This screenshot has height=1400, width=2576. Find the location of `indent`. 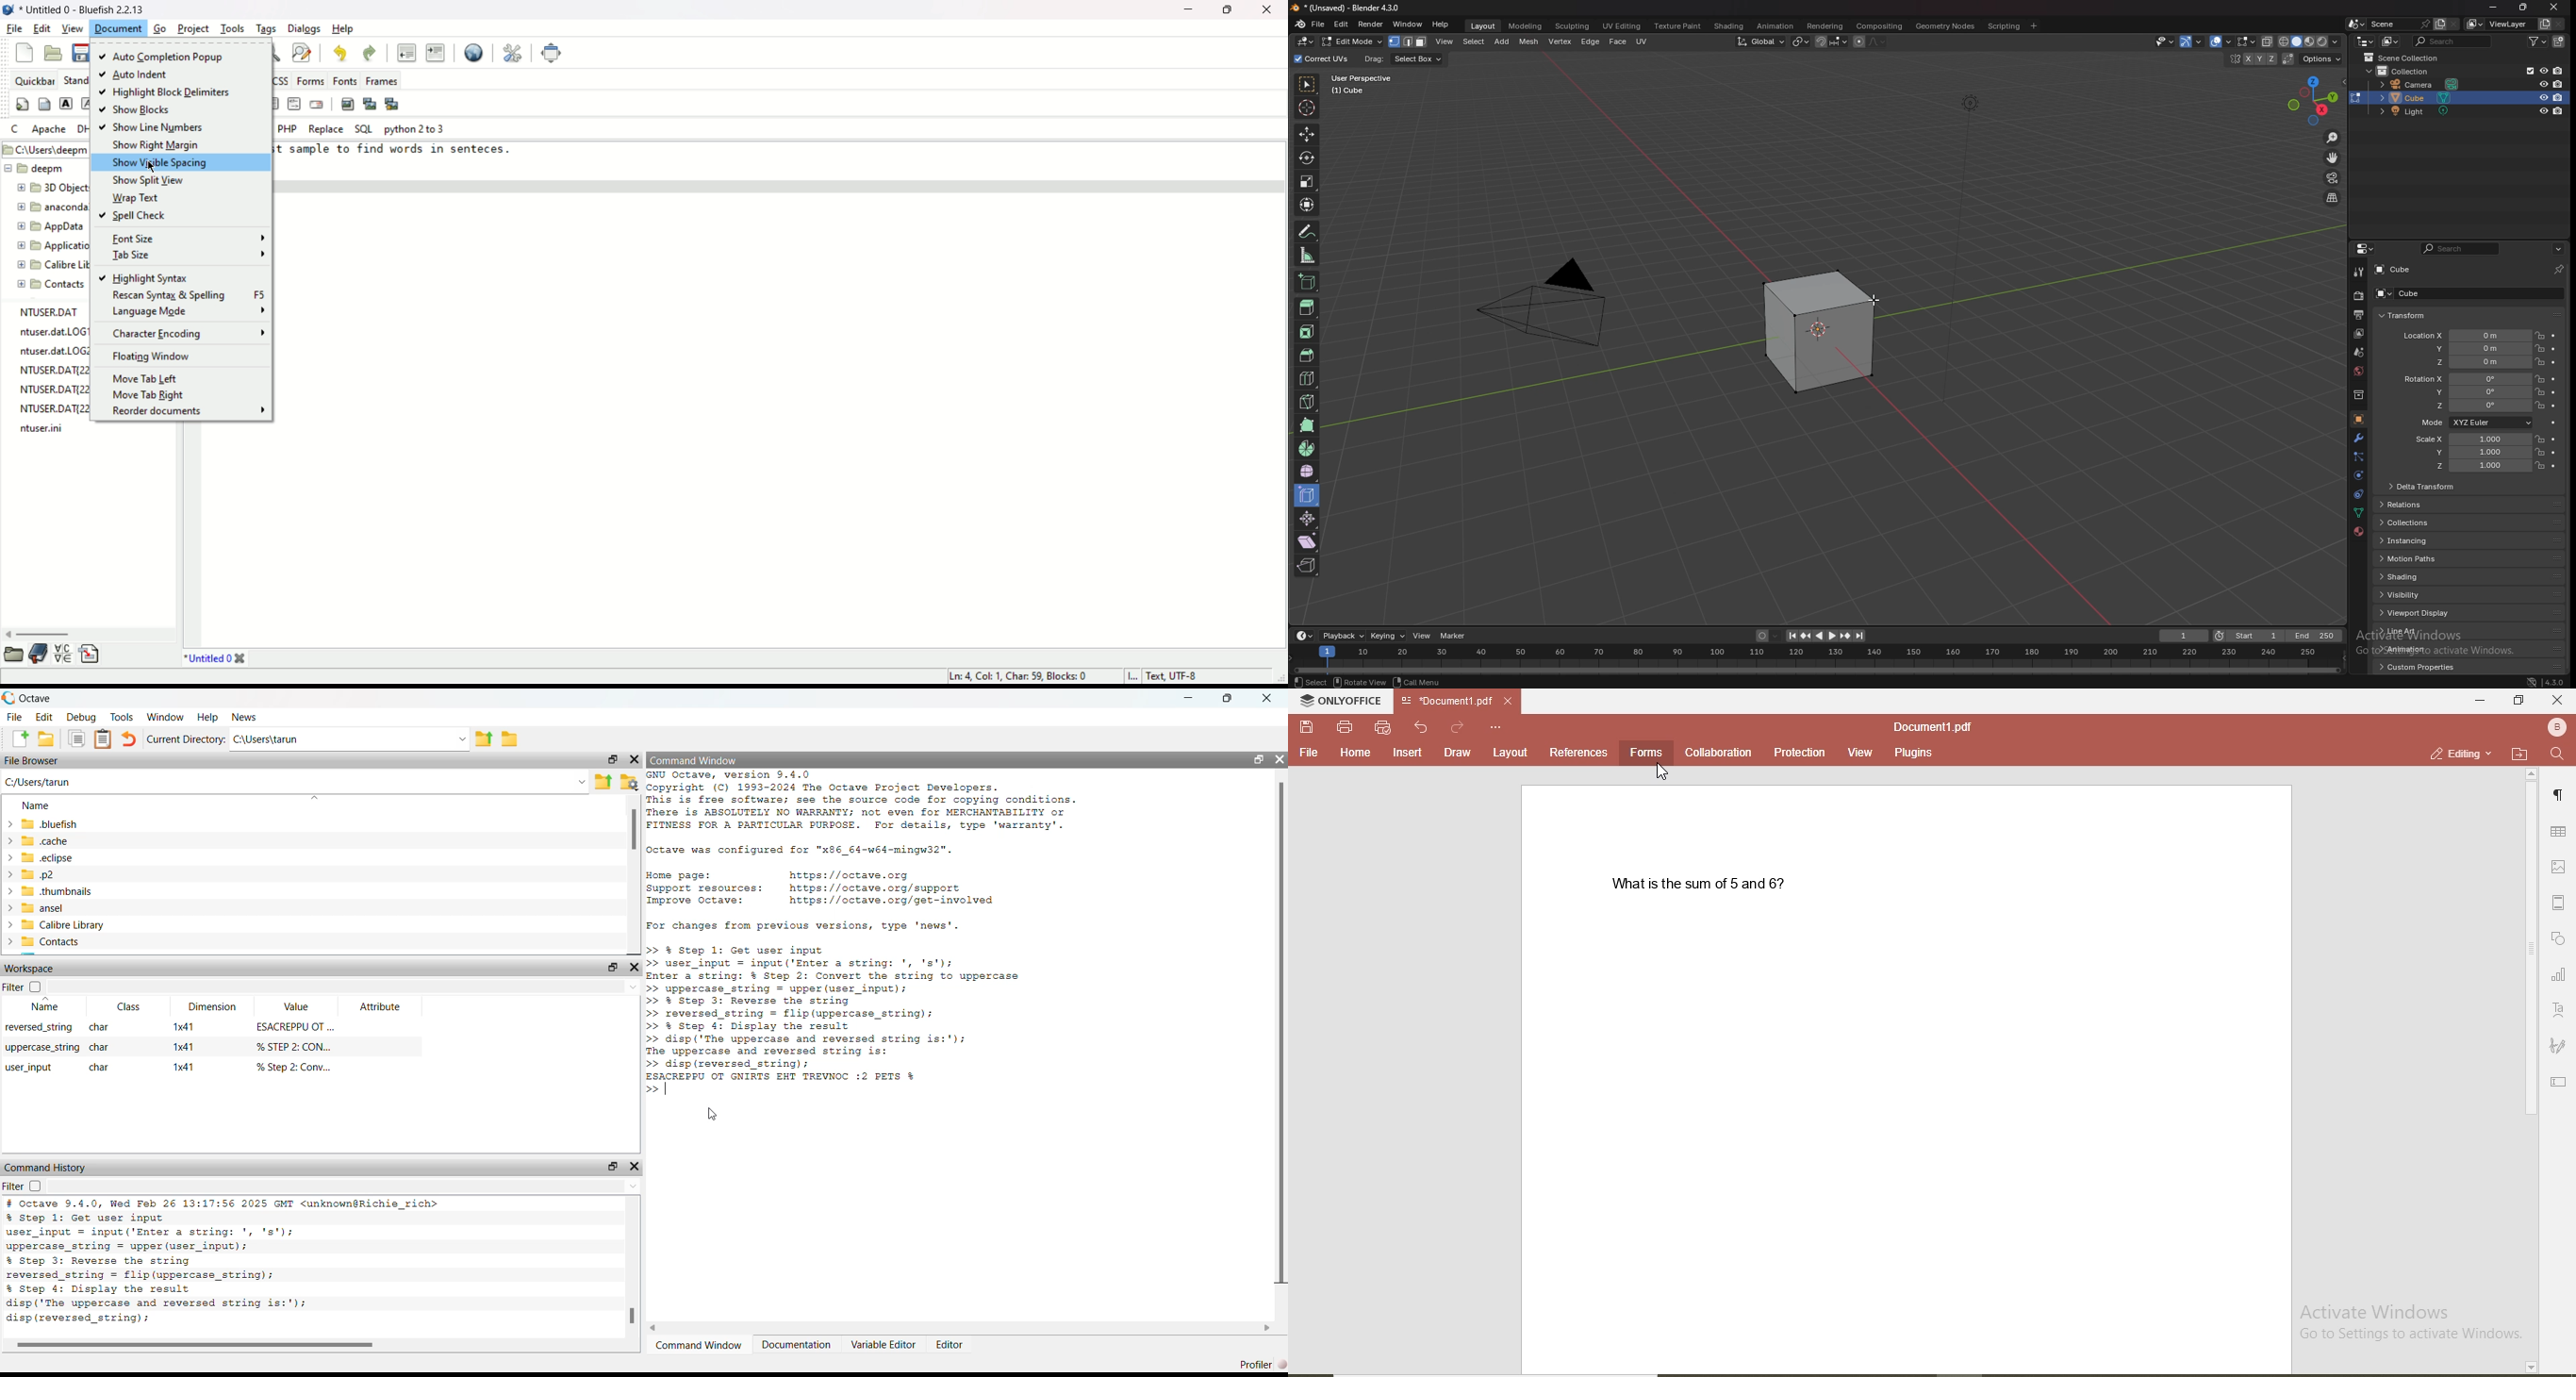

indent is located at coordinates (437, 52).